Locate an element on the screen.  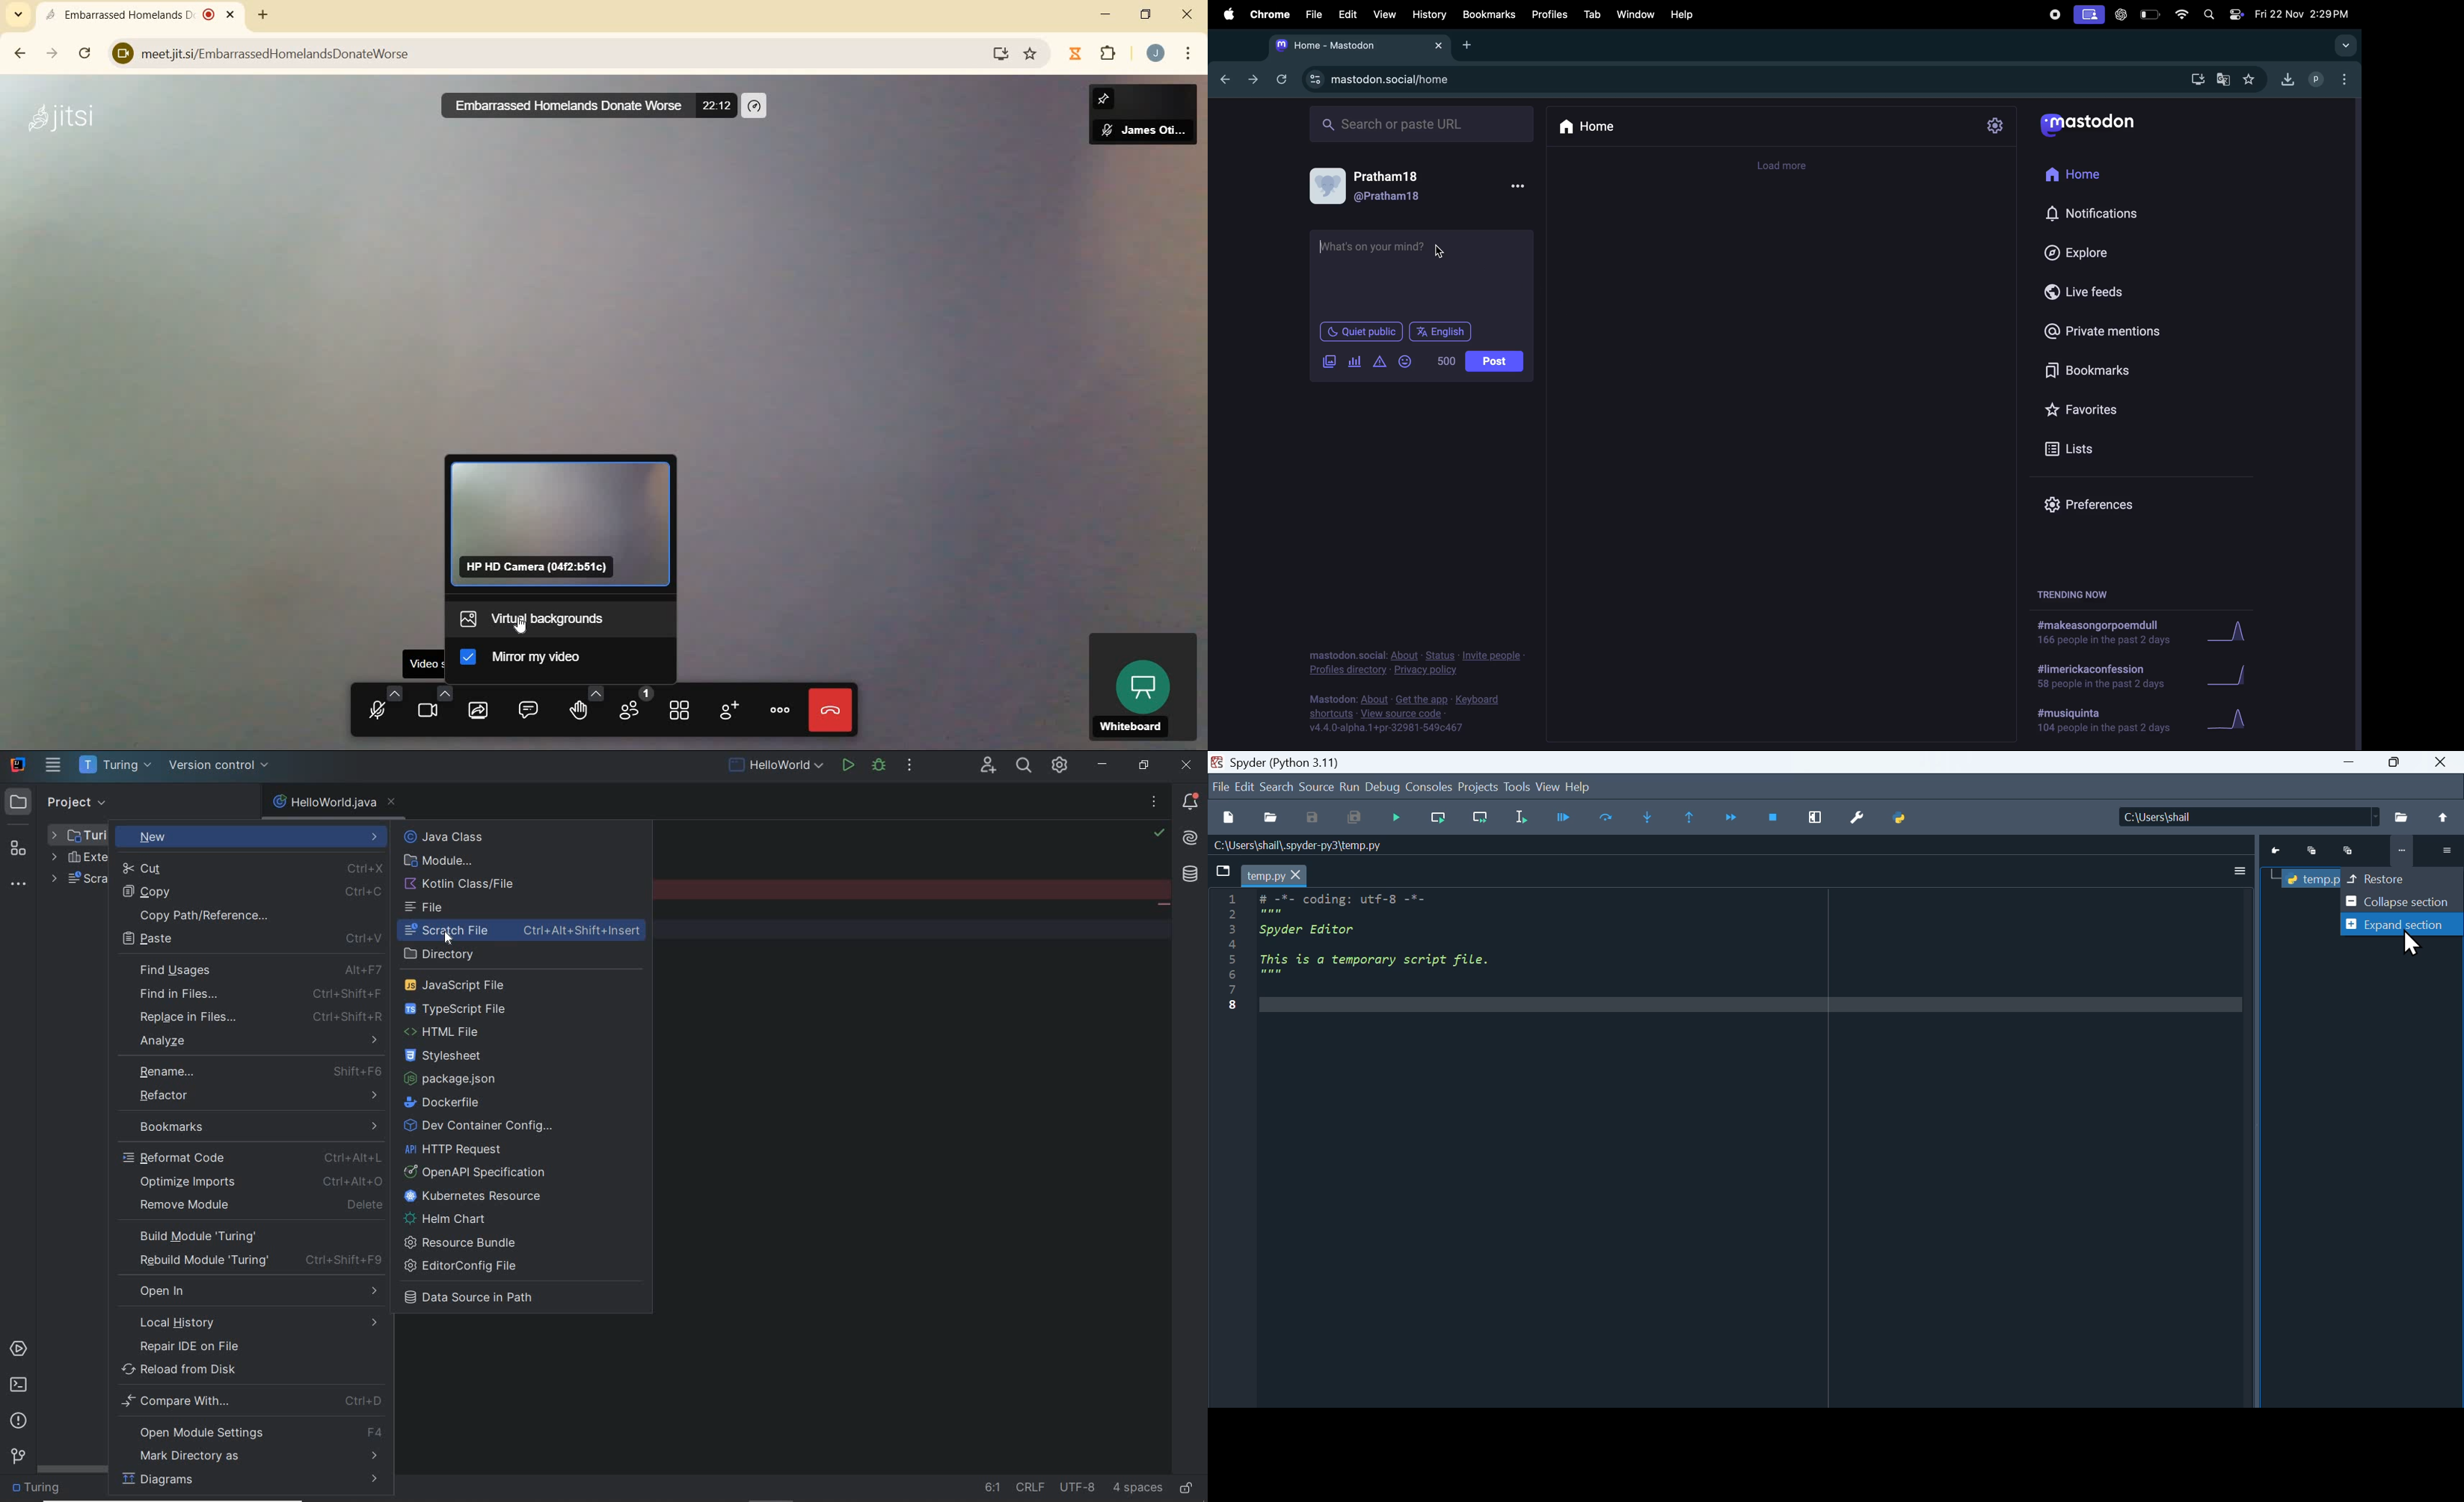
add warning is located at coordinates (1378, 362).